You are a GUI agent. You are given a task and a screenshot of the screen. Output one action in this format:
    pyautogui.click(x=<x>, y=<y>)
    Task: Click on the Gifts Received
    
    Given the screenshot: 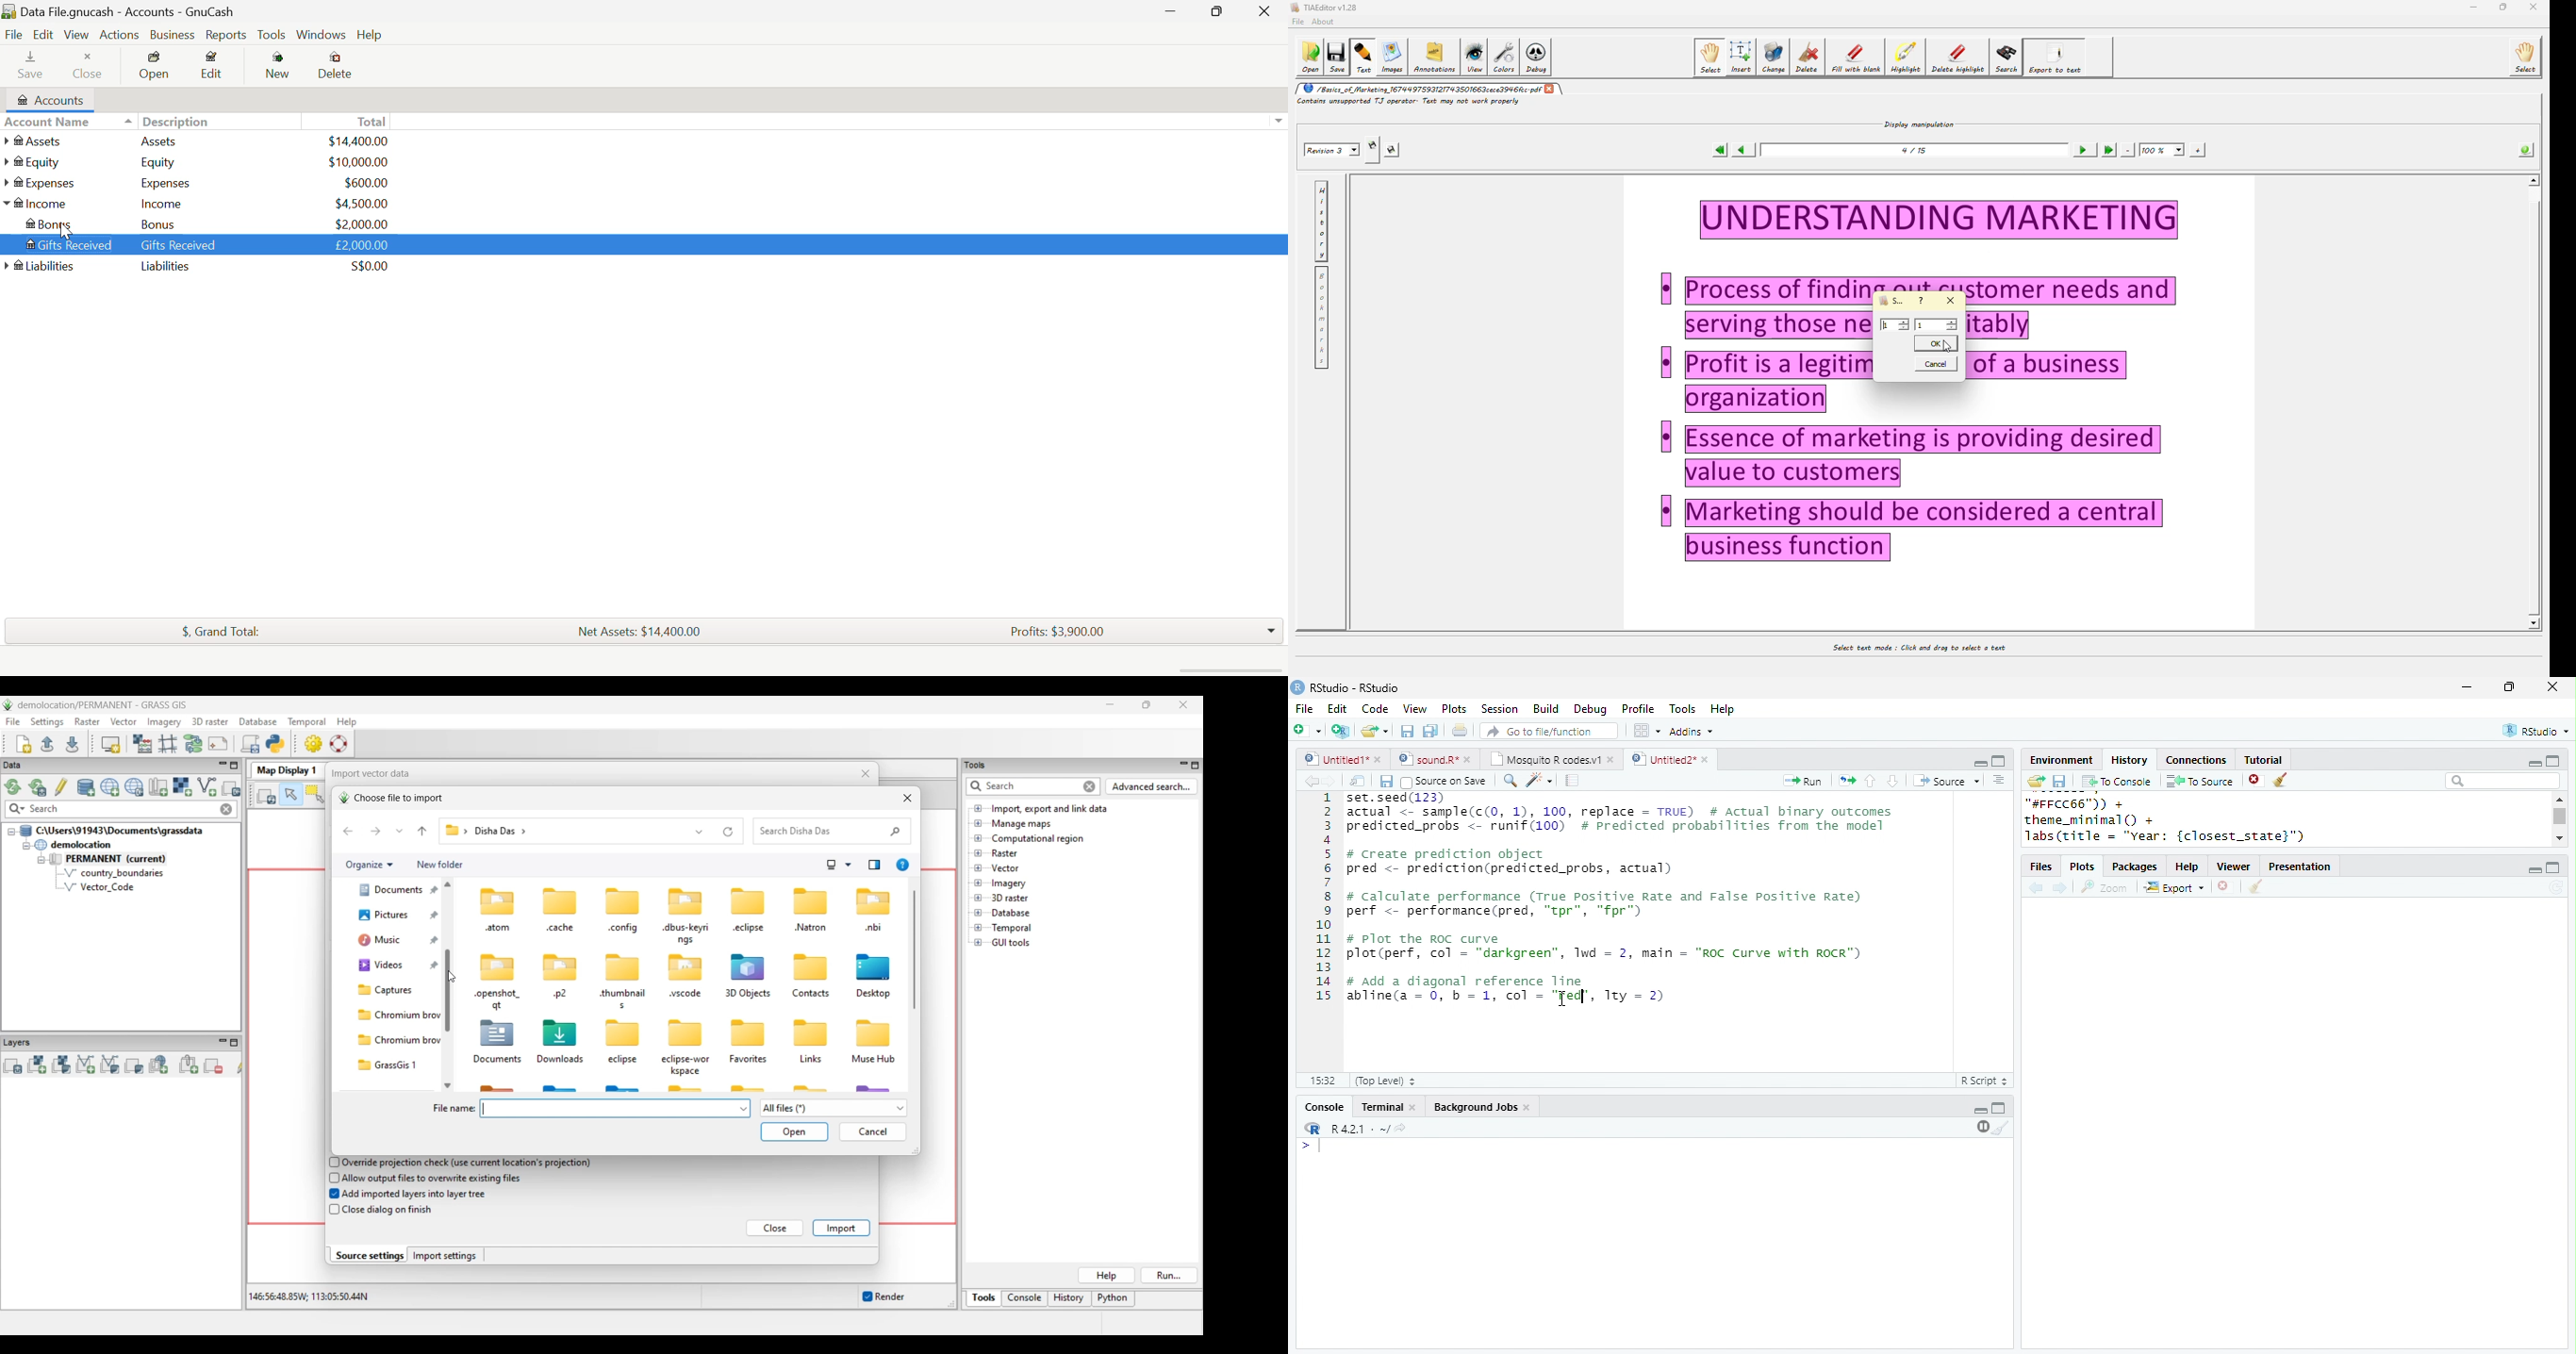 What is the action you would take?
    pyautogui.click(x=179, y=246)
    